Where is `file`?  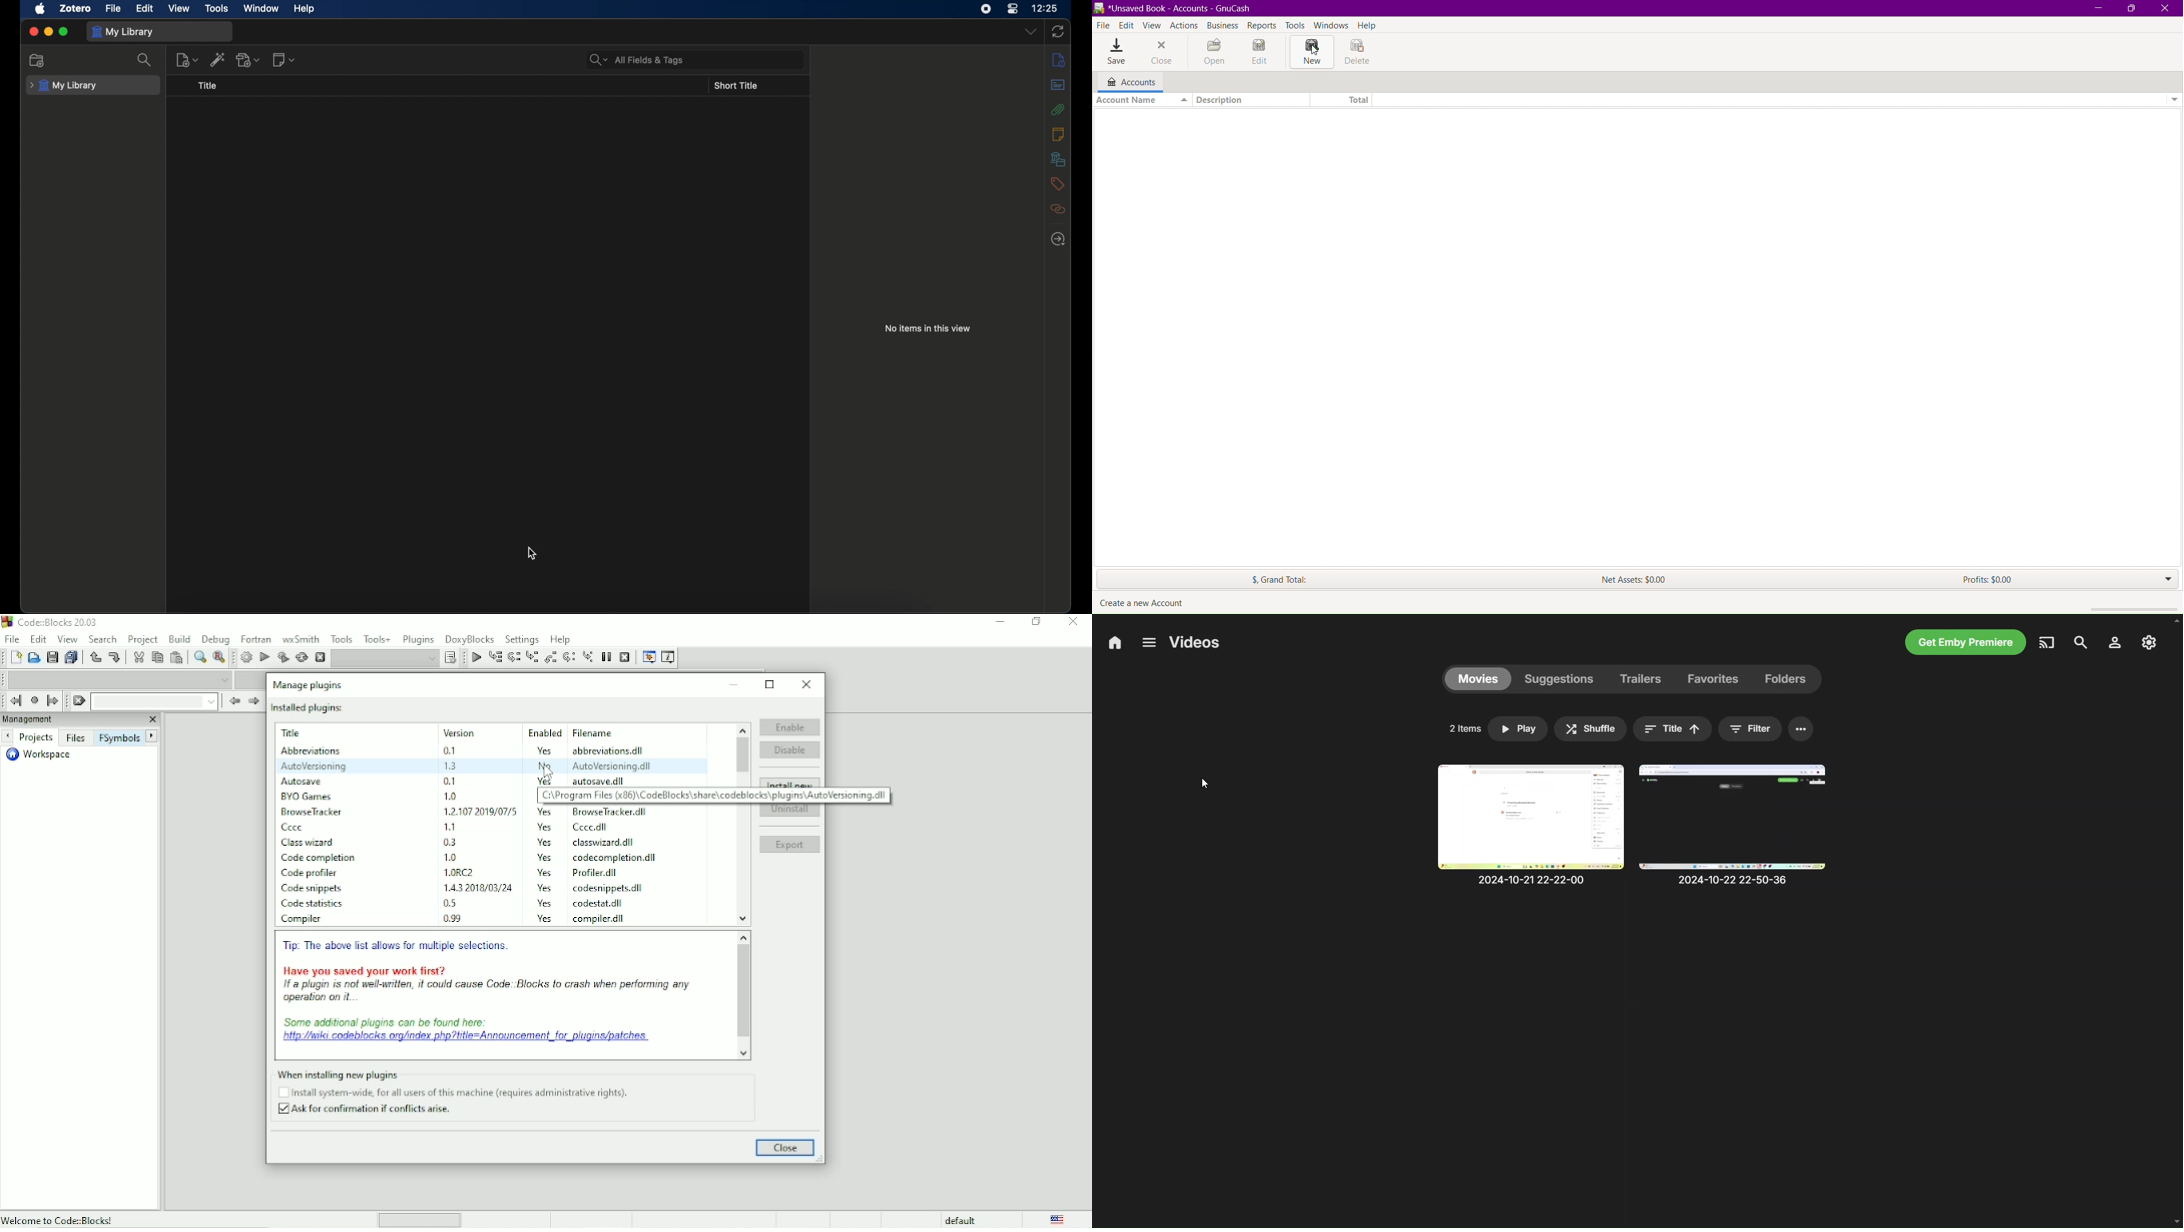
file is located at coordinates (603, 842).